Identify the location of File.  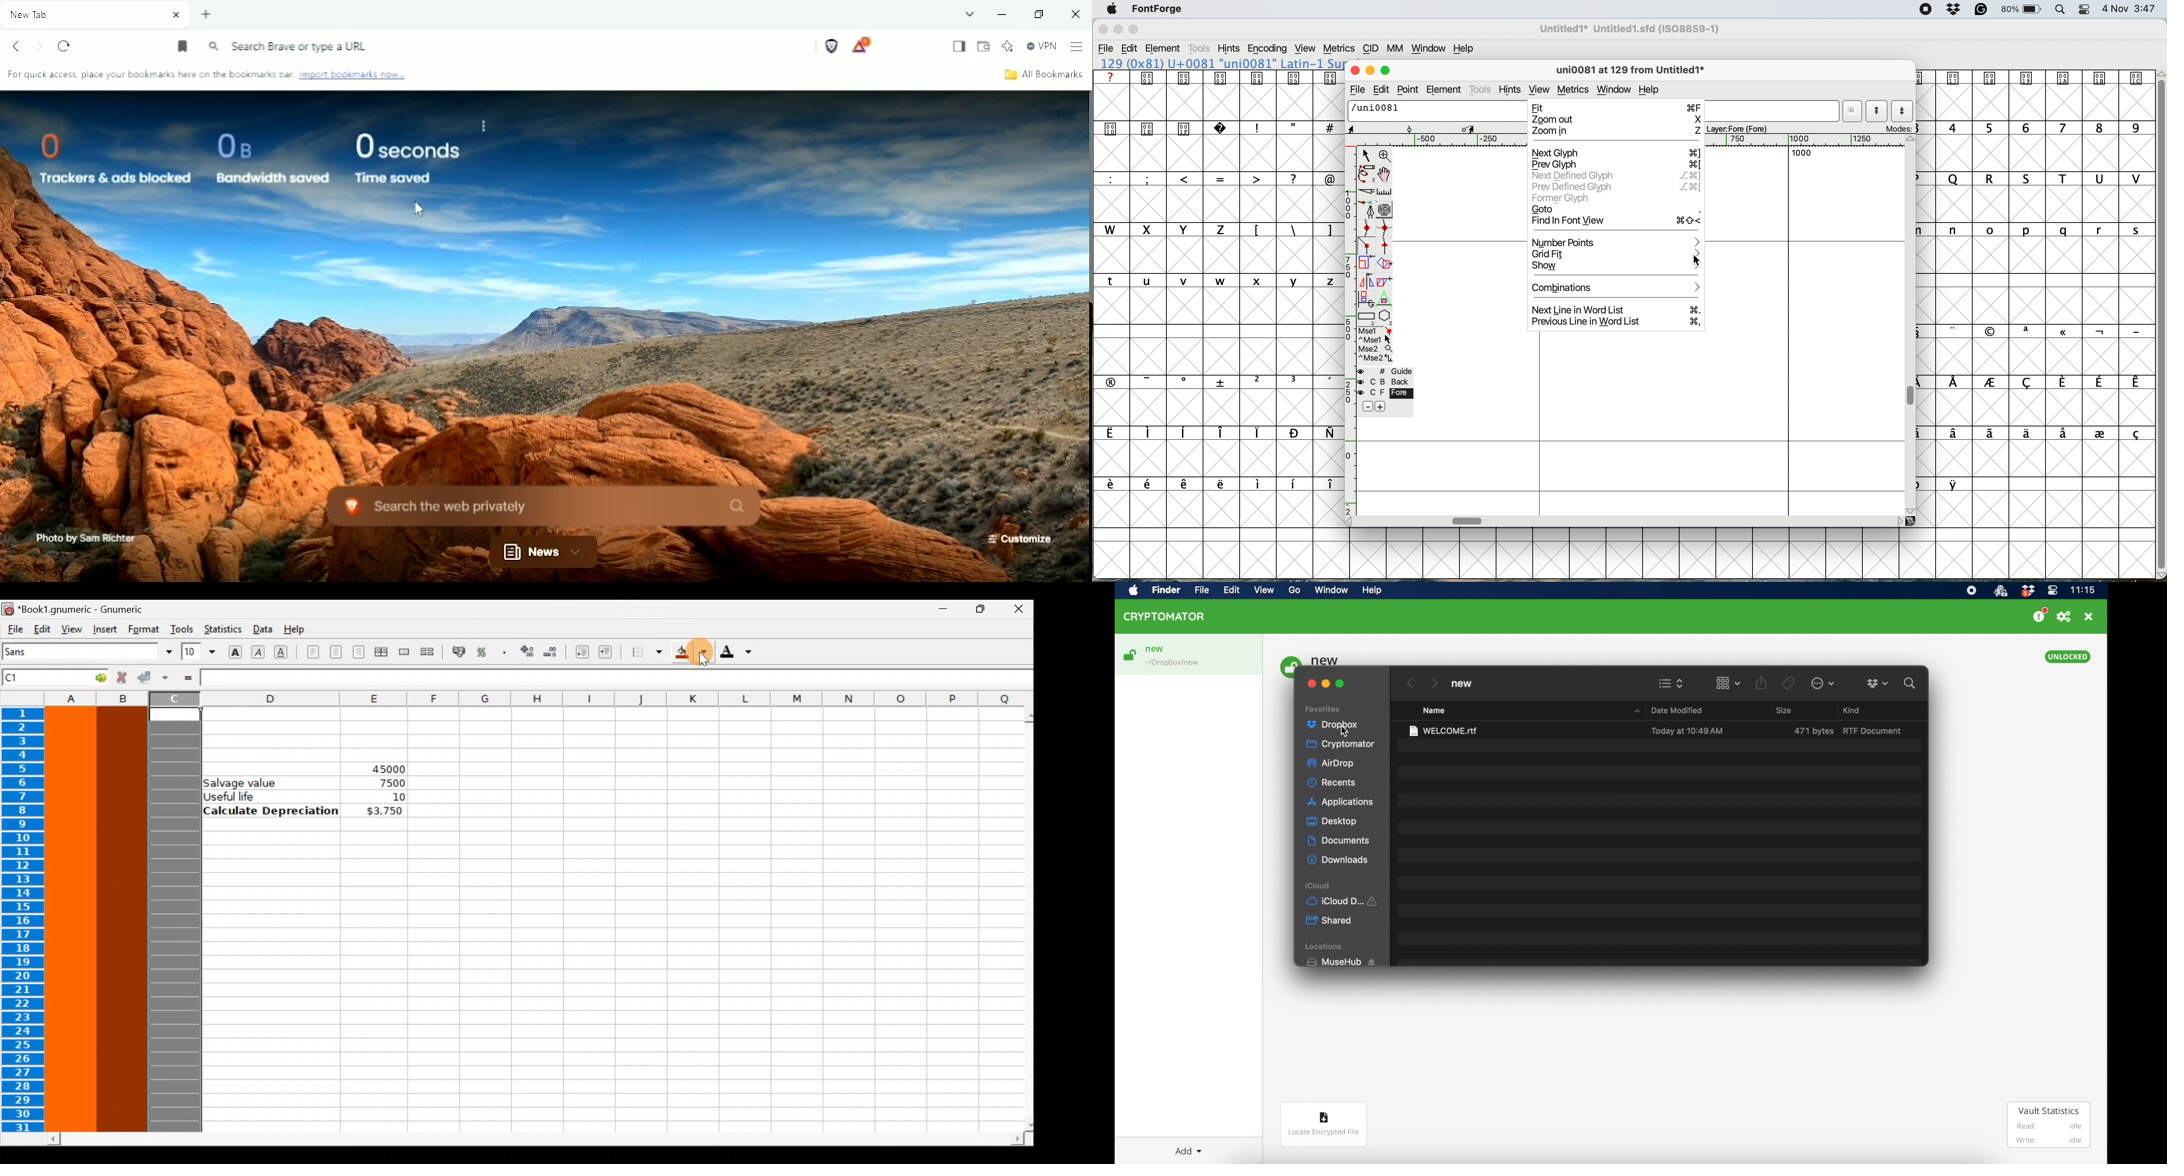
(14, 629).